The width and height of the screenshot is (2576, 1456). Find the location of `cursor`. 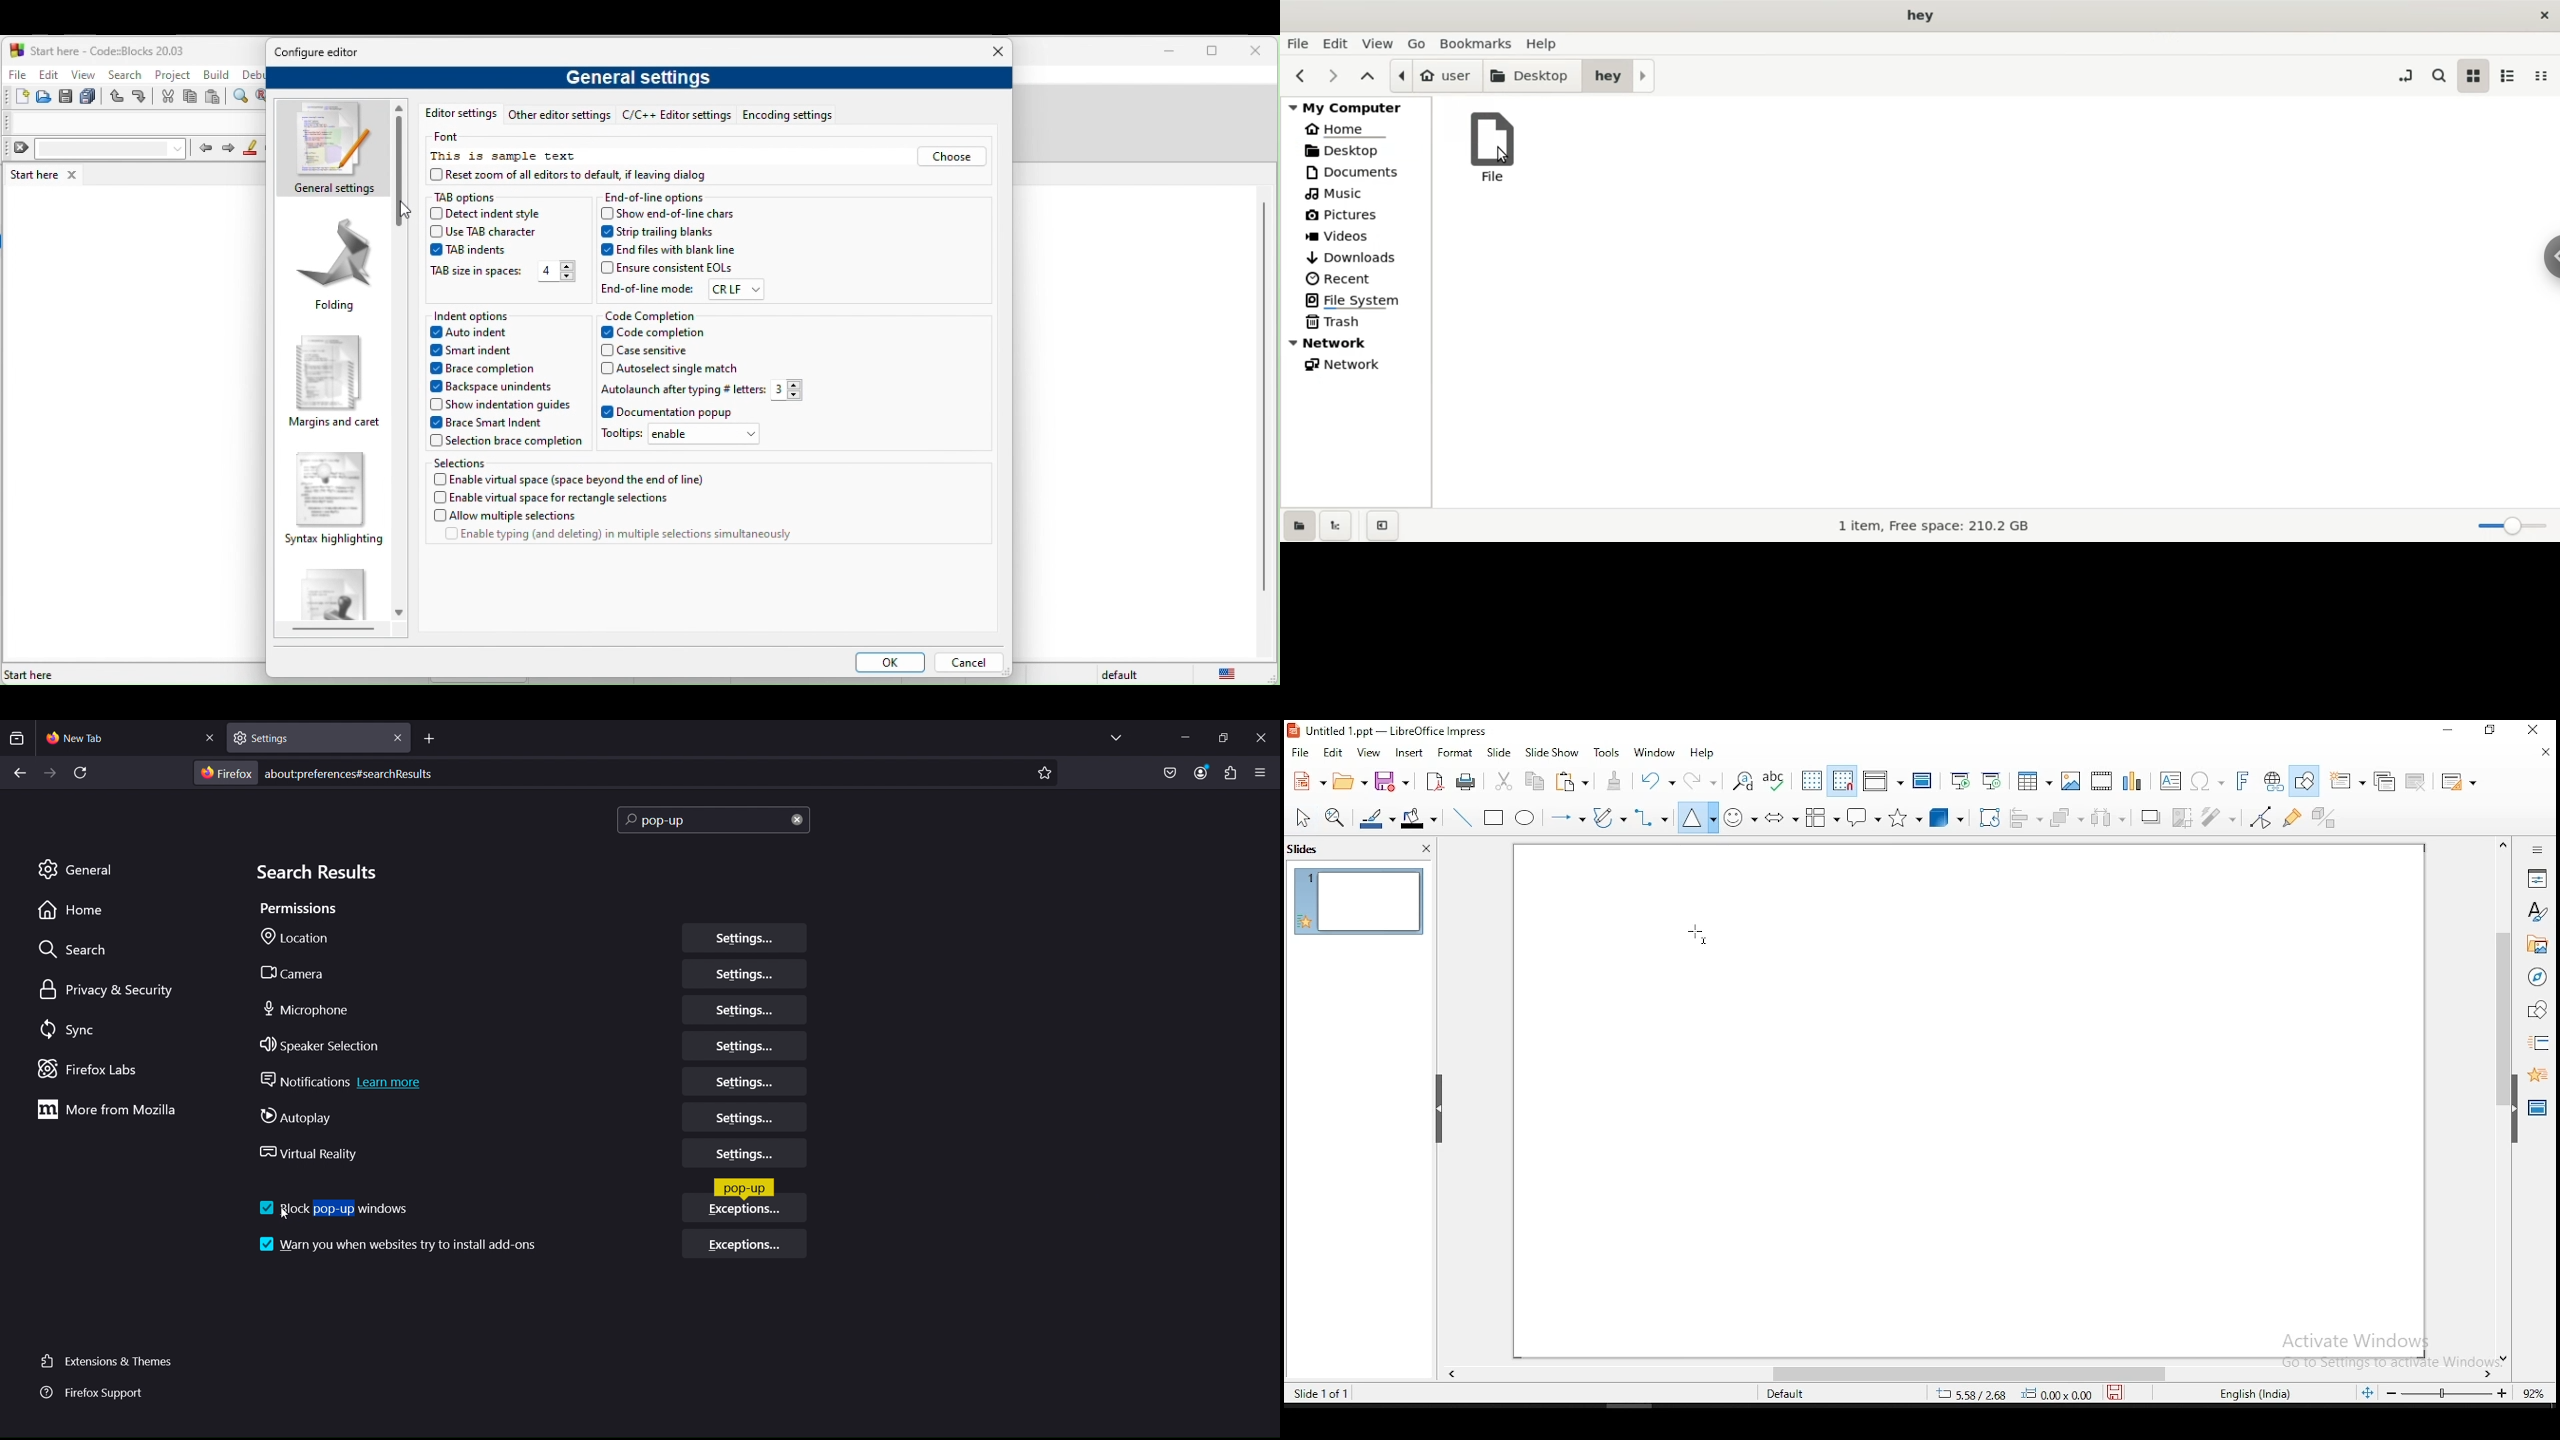

cursor is located at coordinates (284, 1217).